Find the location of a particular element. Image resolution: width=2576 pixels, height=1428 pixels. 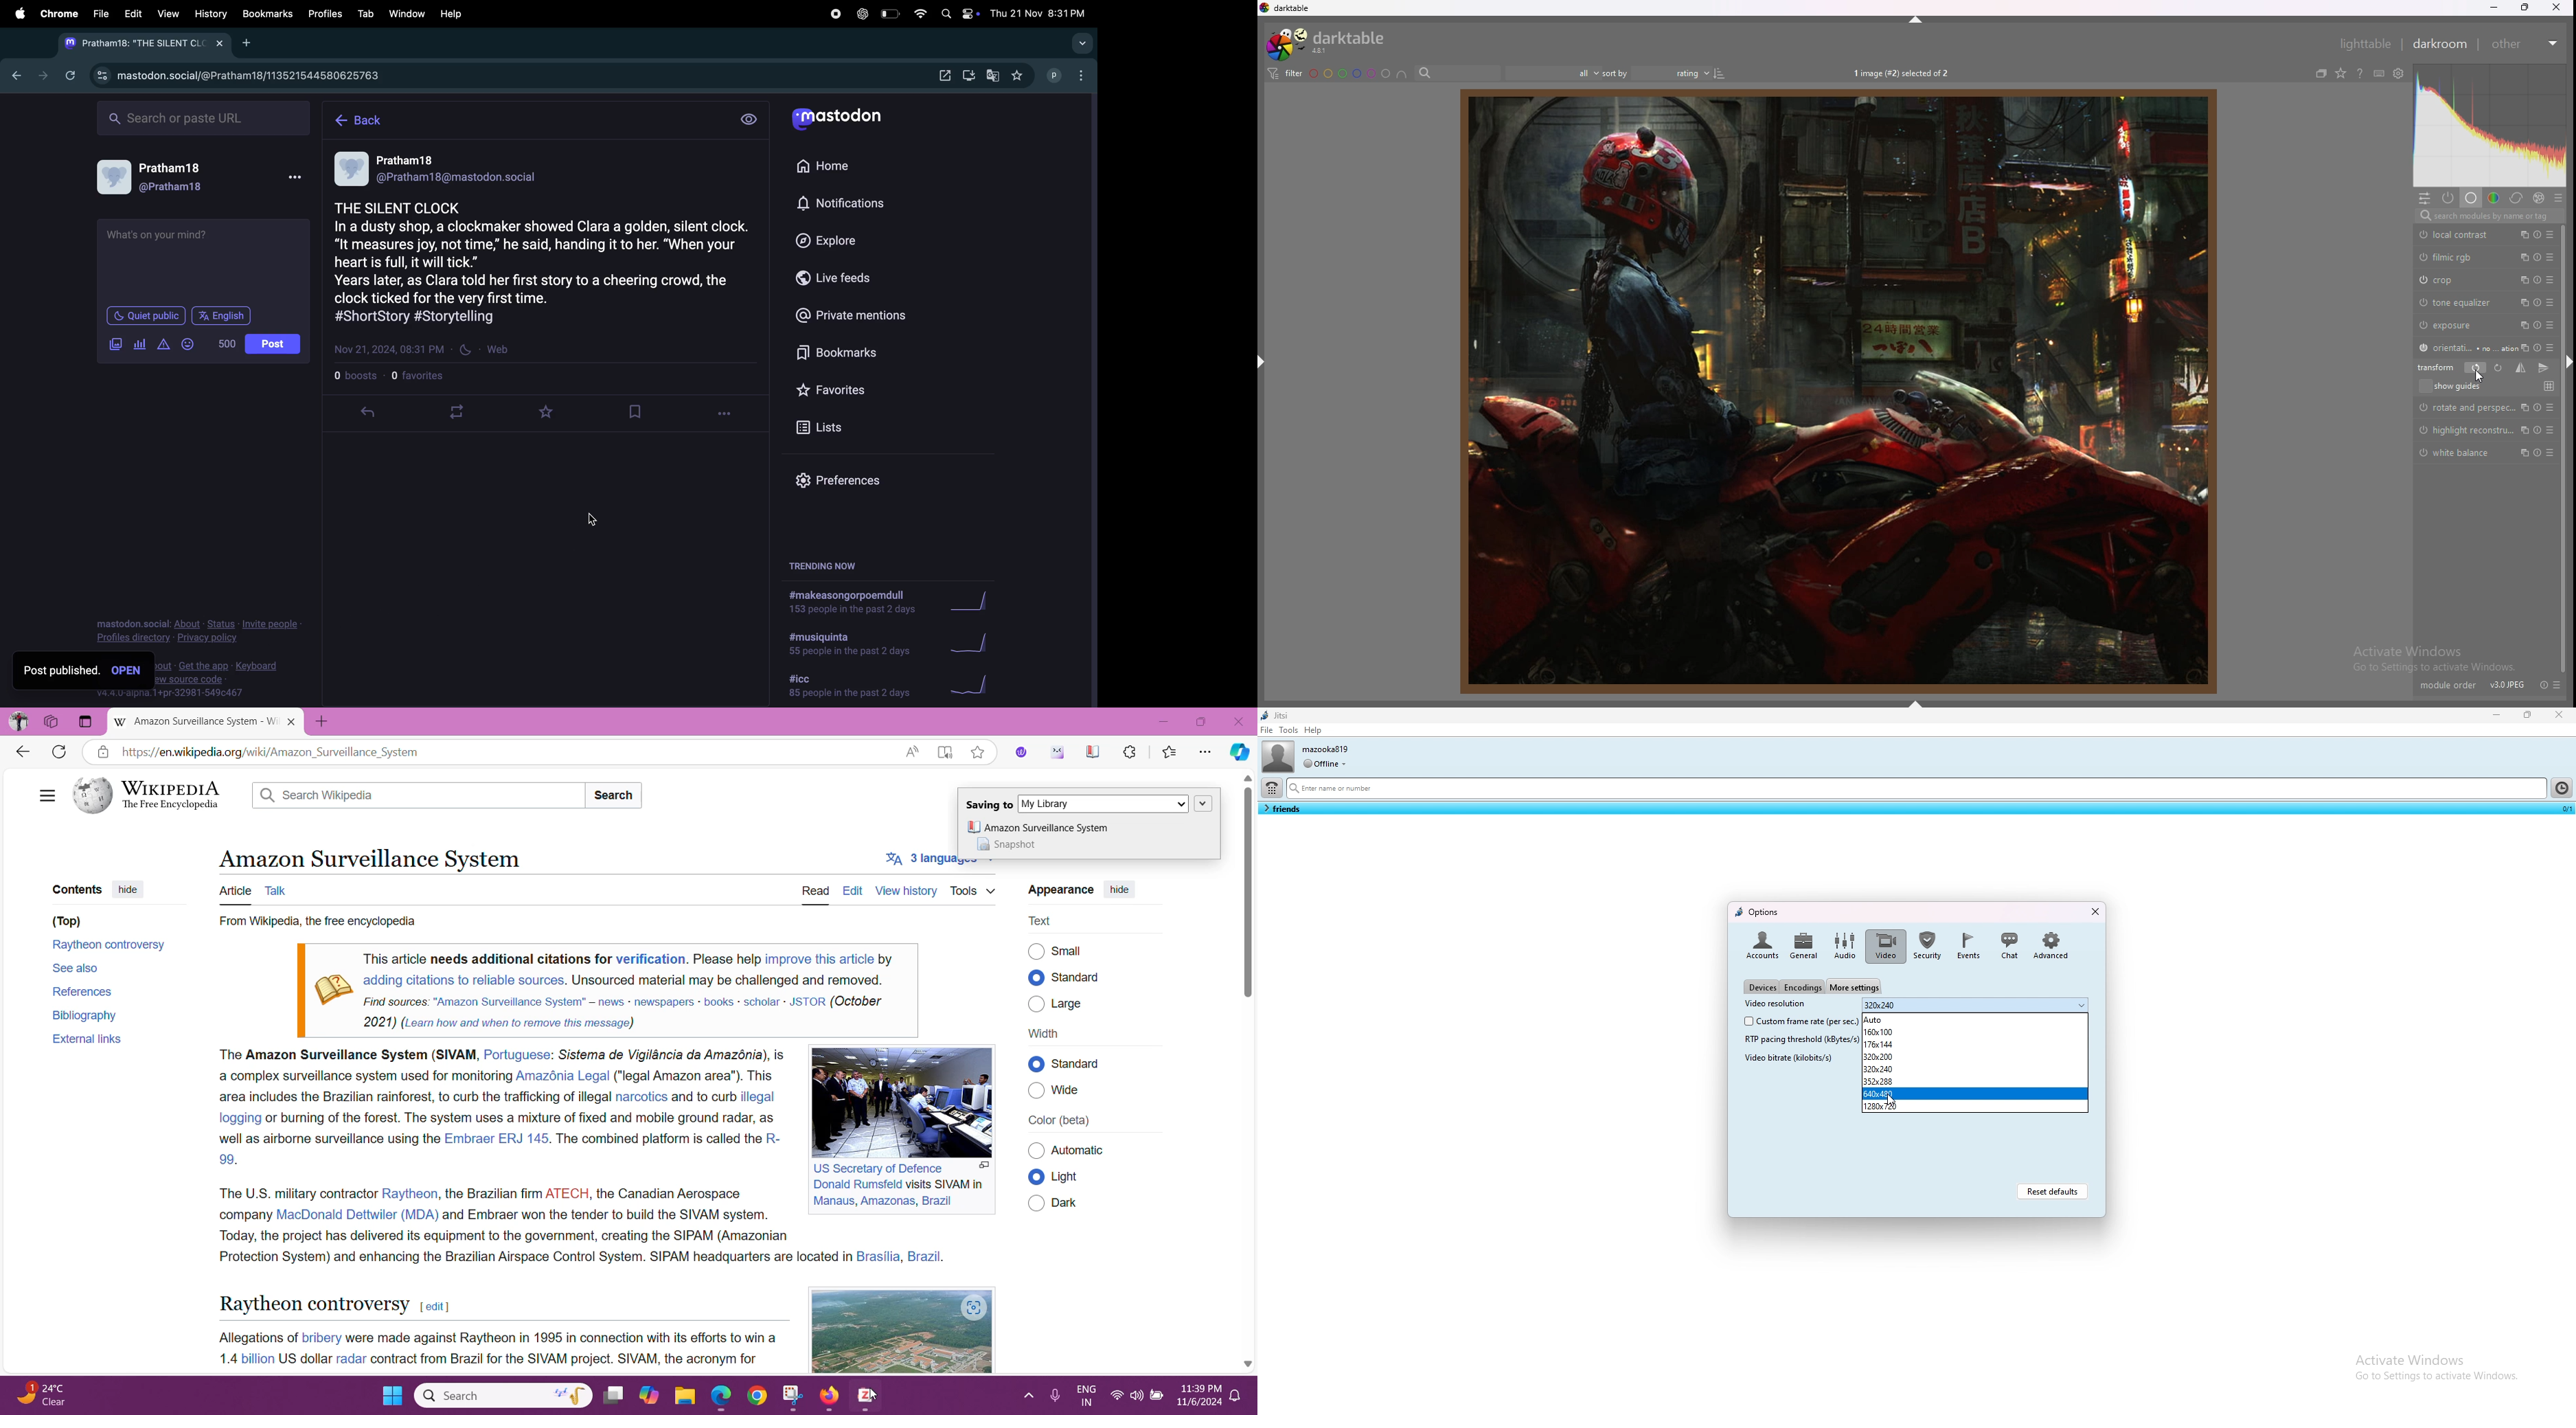

Webpage URL - https://en.wikipedia.org/wiki/Amazon_Surveillance_System is located at coordinates (505, 751).